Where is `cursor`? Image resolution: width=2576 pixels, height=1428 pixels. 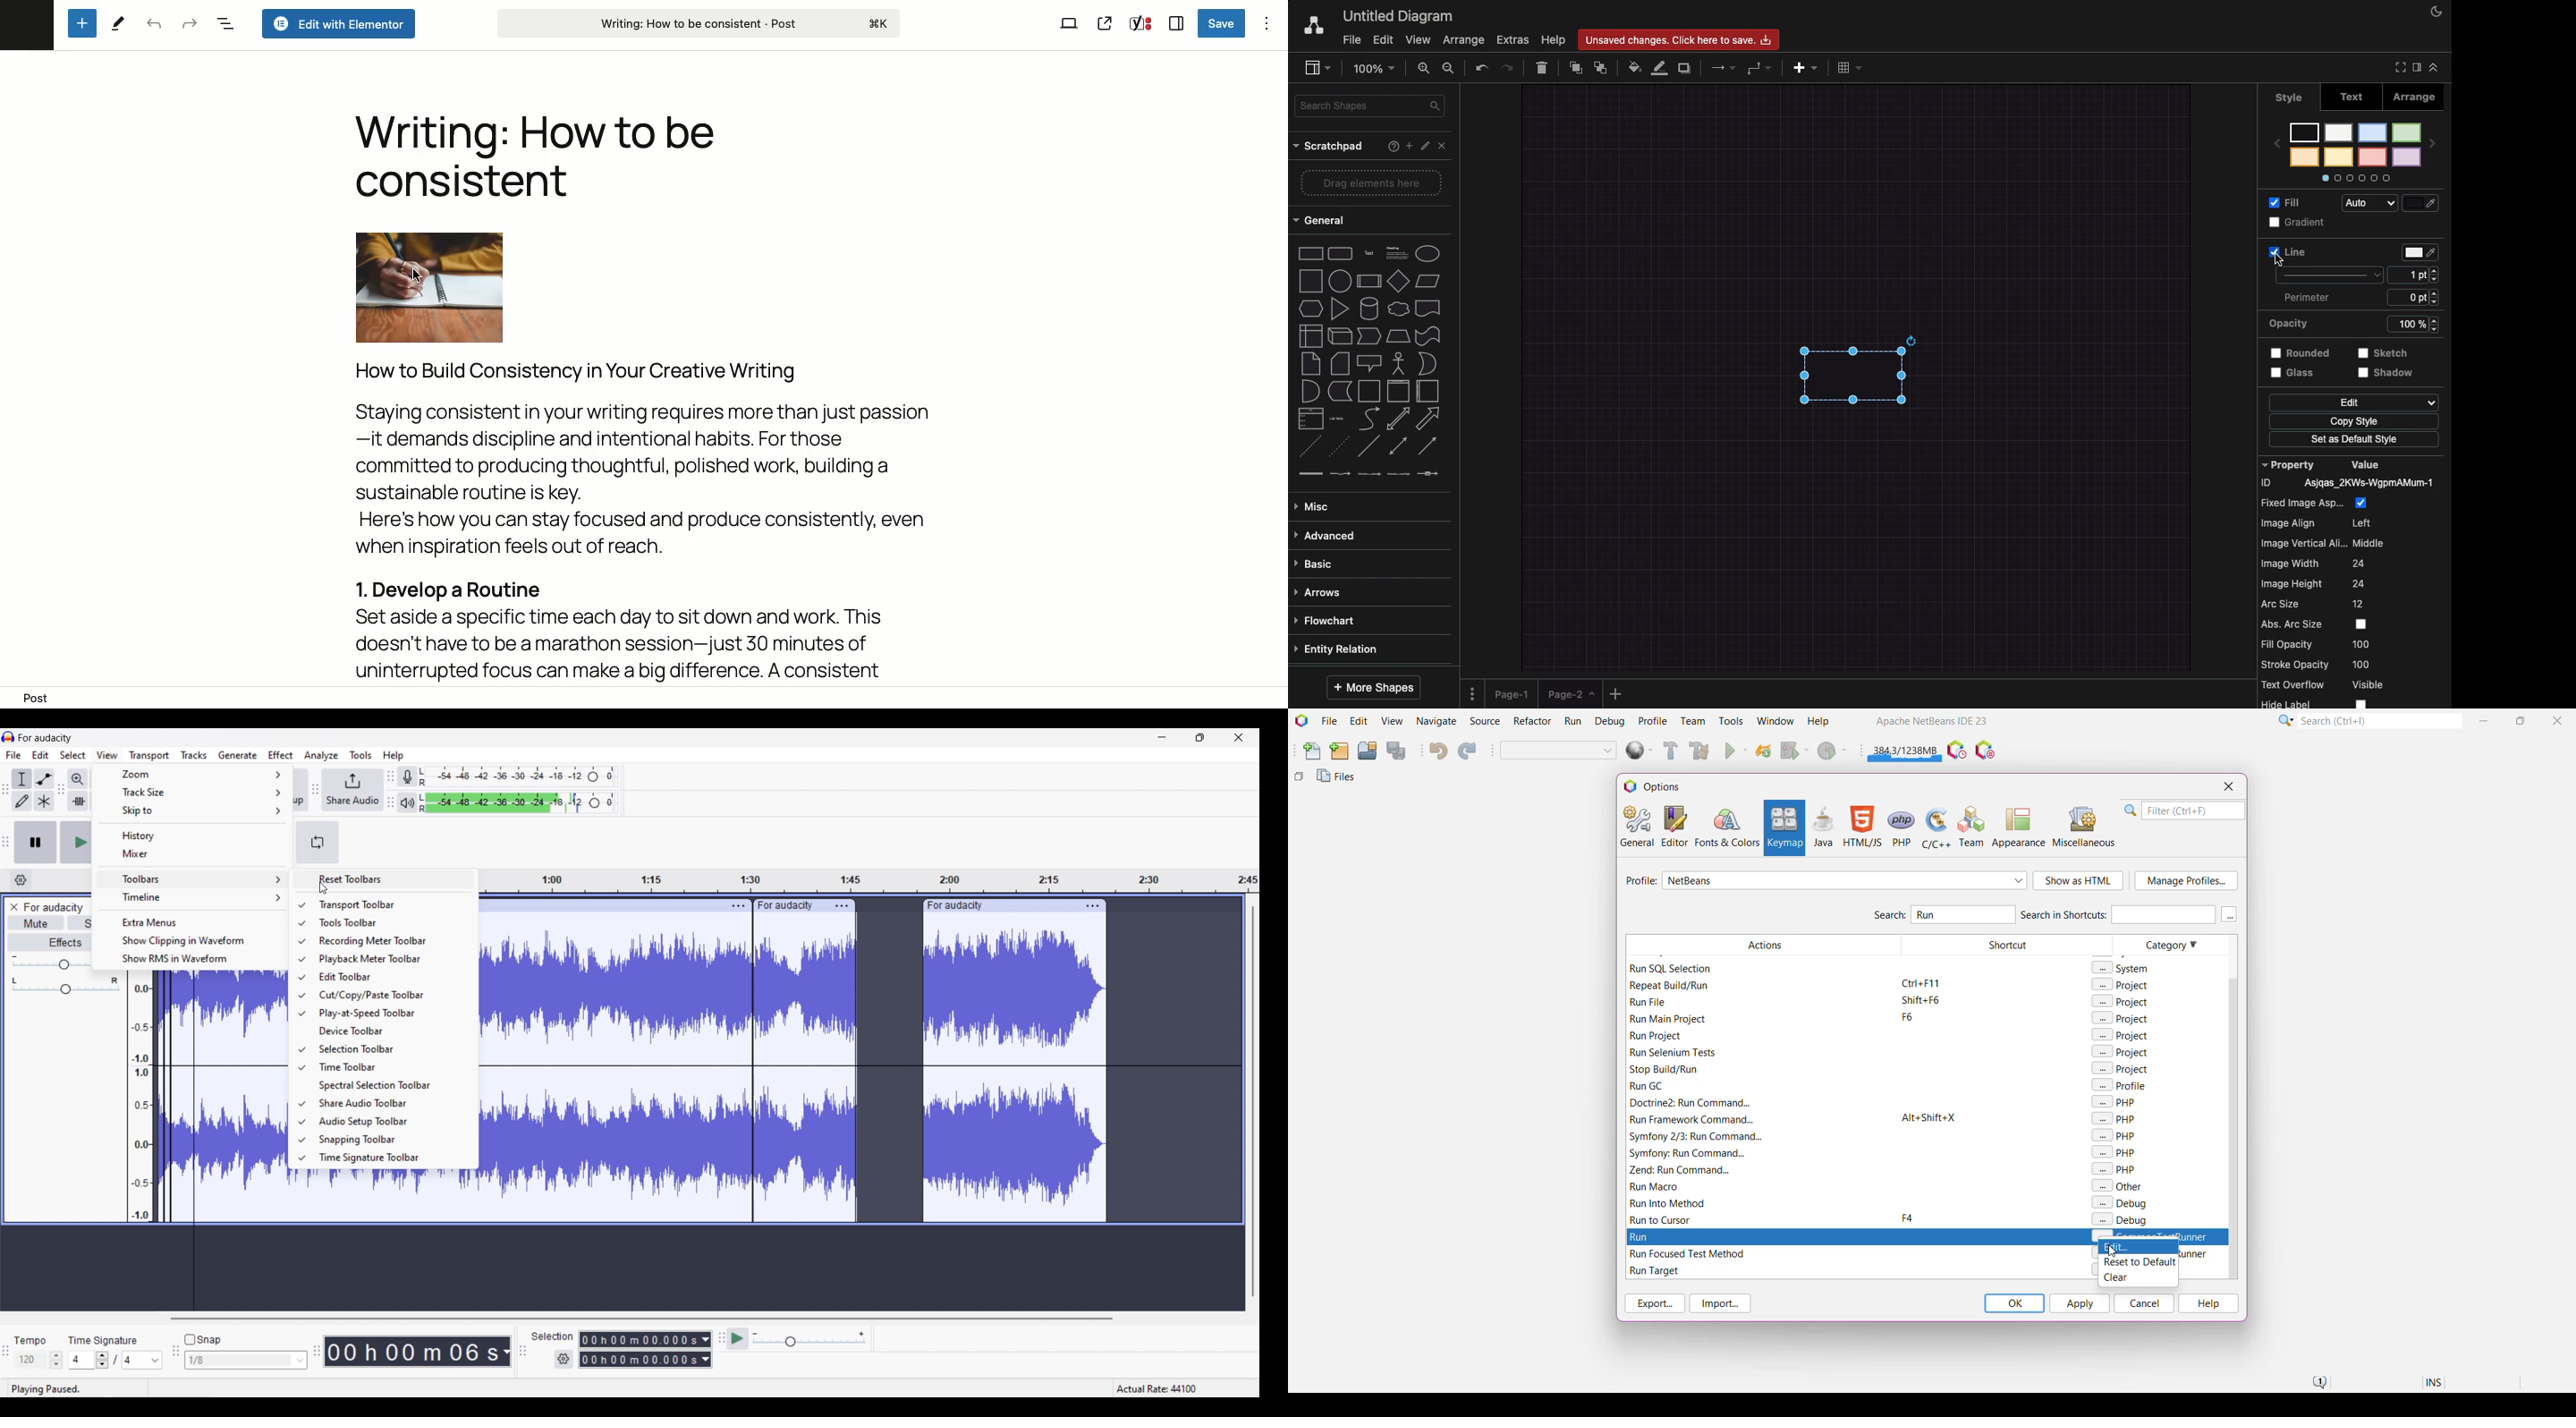 cursor is located at coordinates (2280, 261).